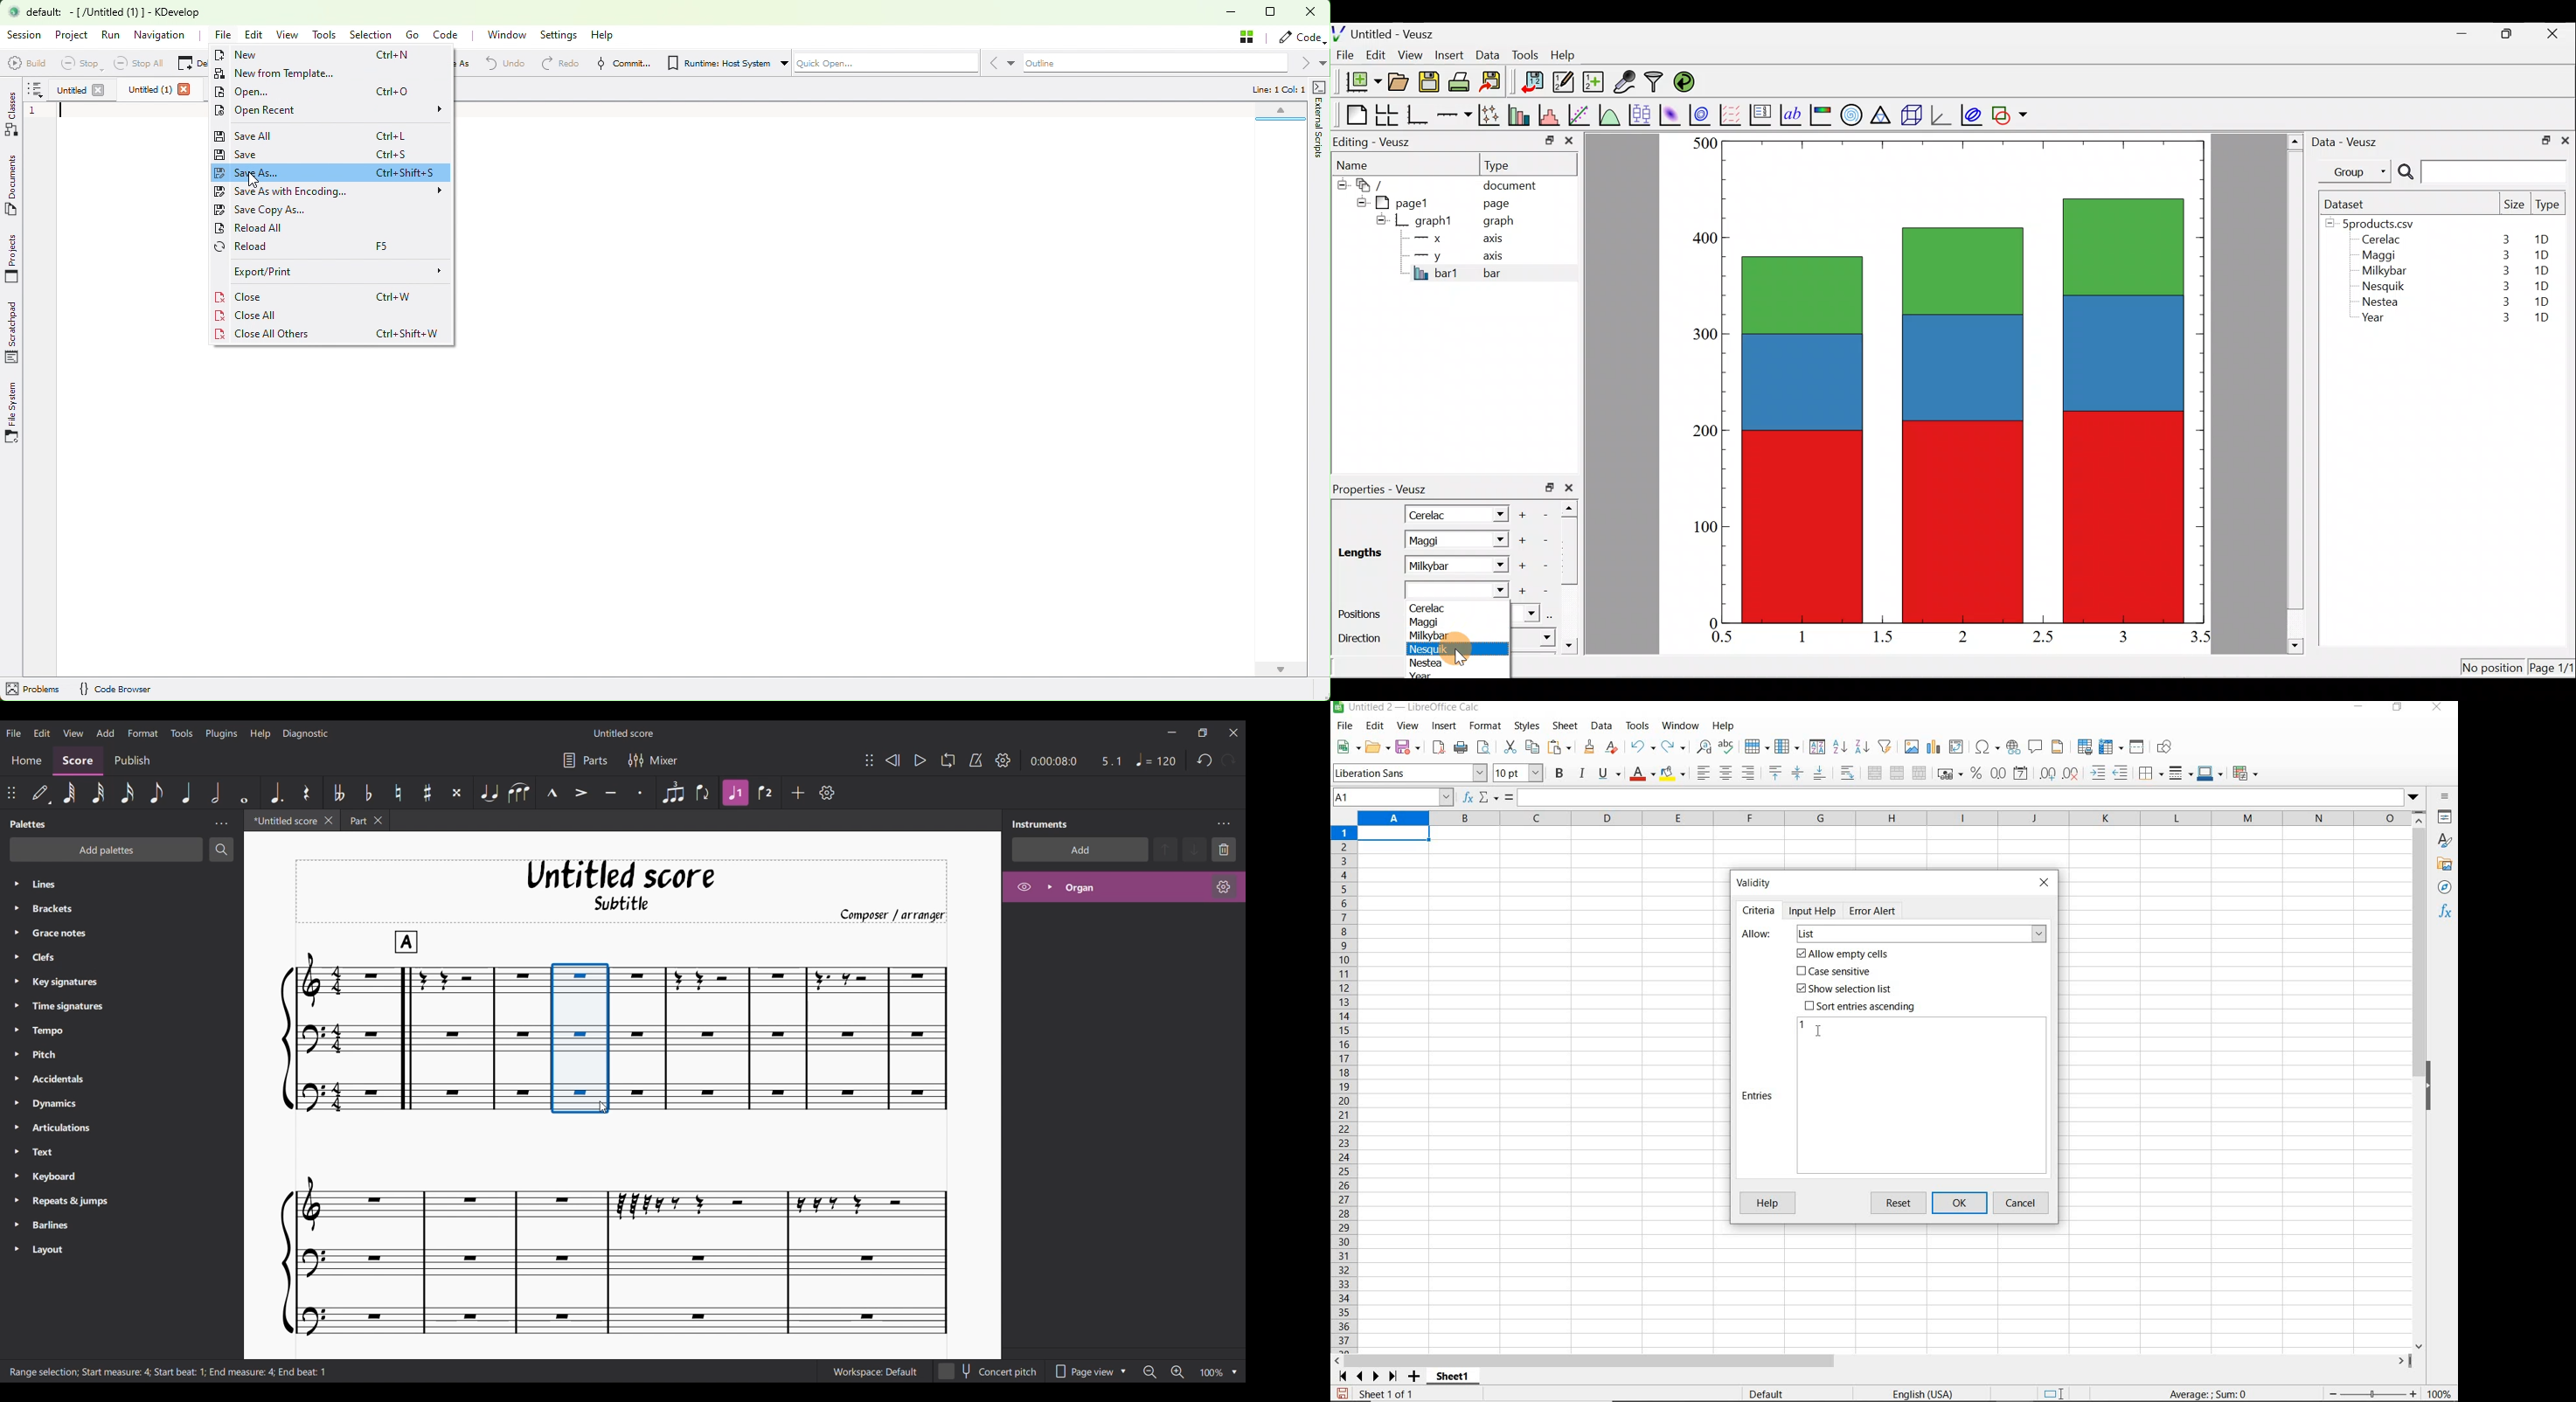  What do you see at coordinates (128, 793) in the screenshot?
I see `16th note` at bounding box center [128, 793].